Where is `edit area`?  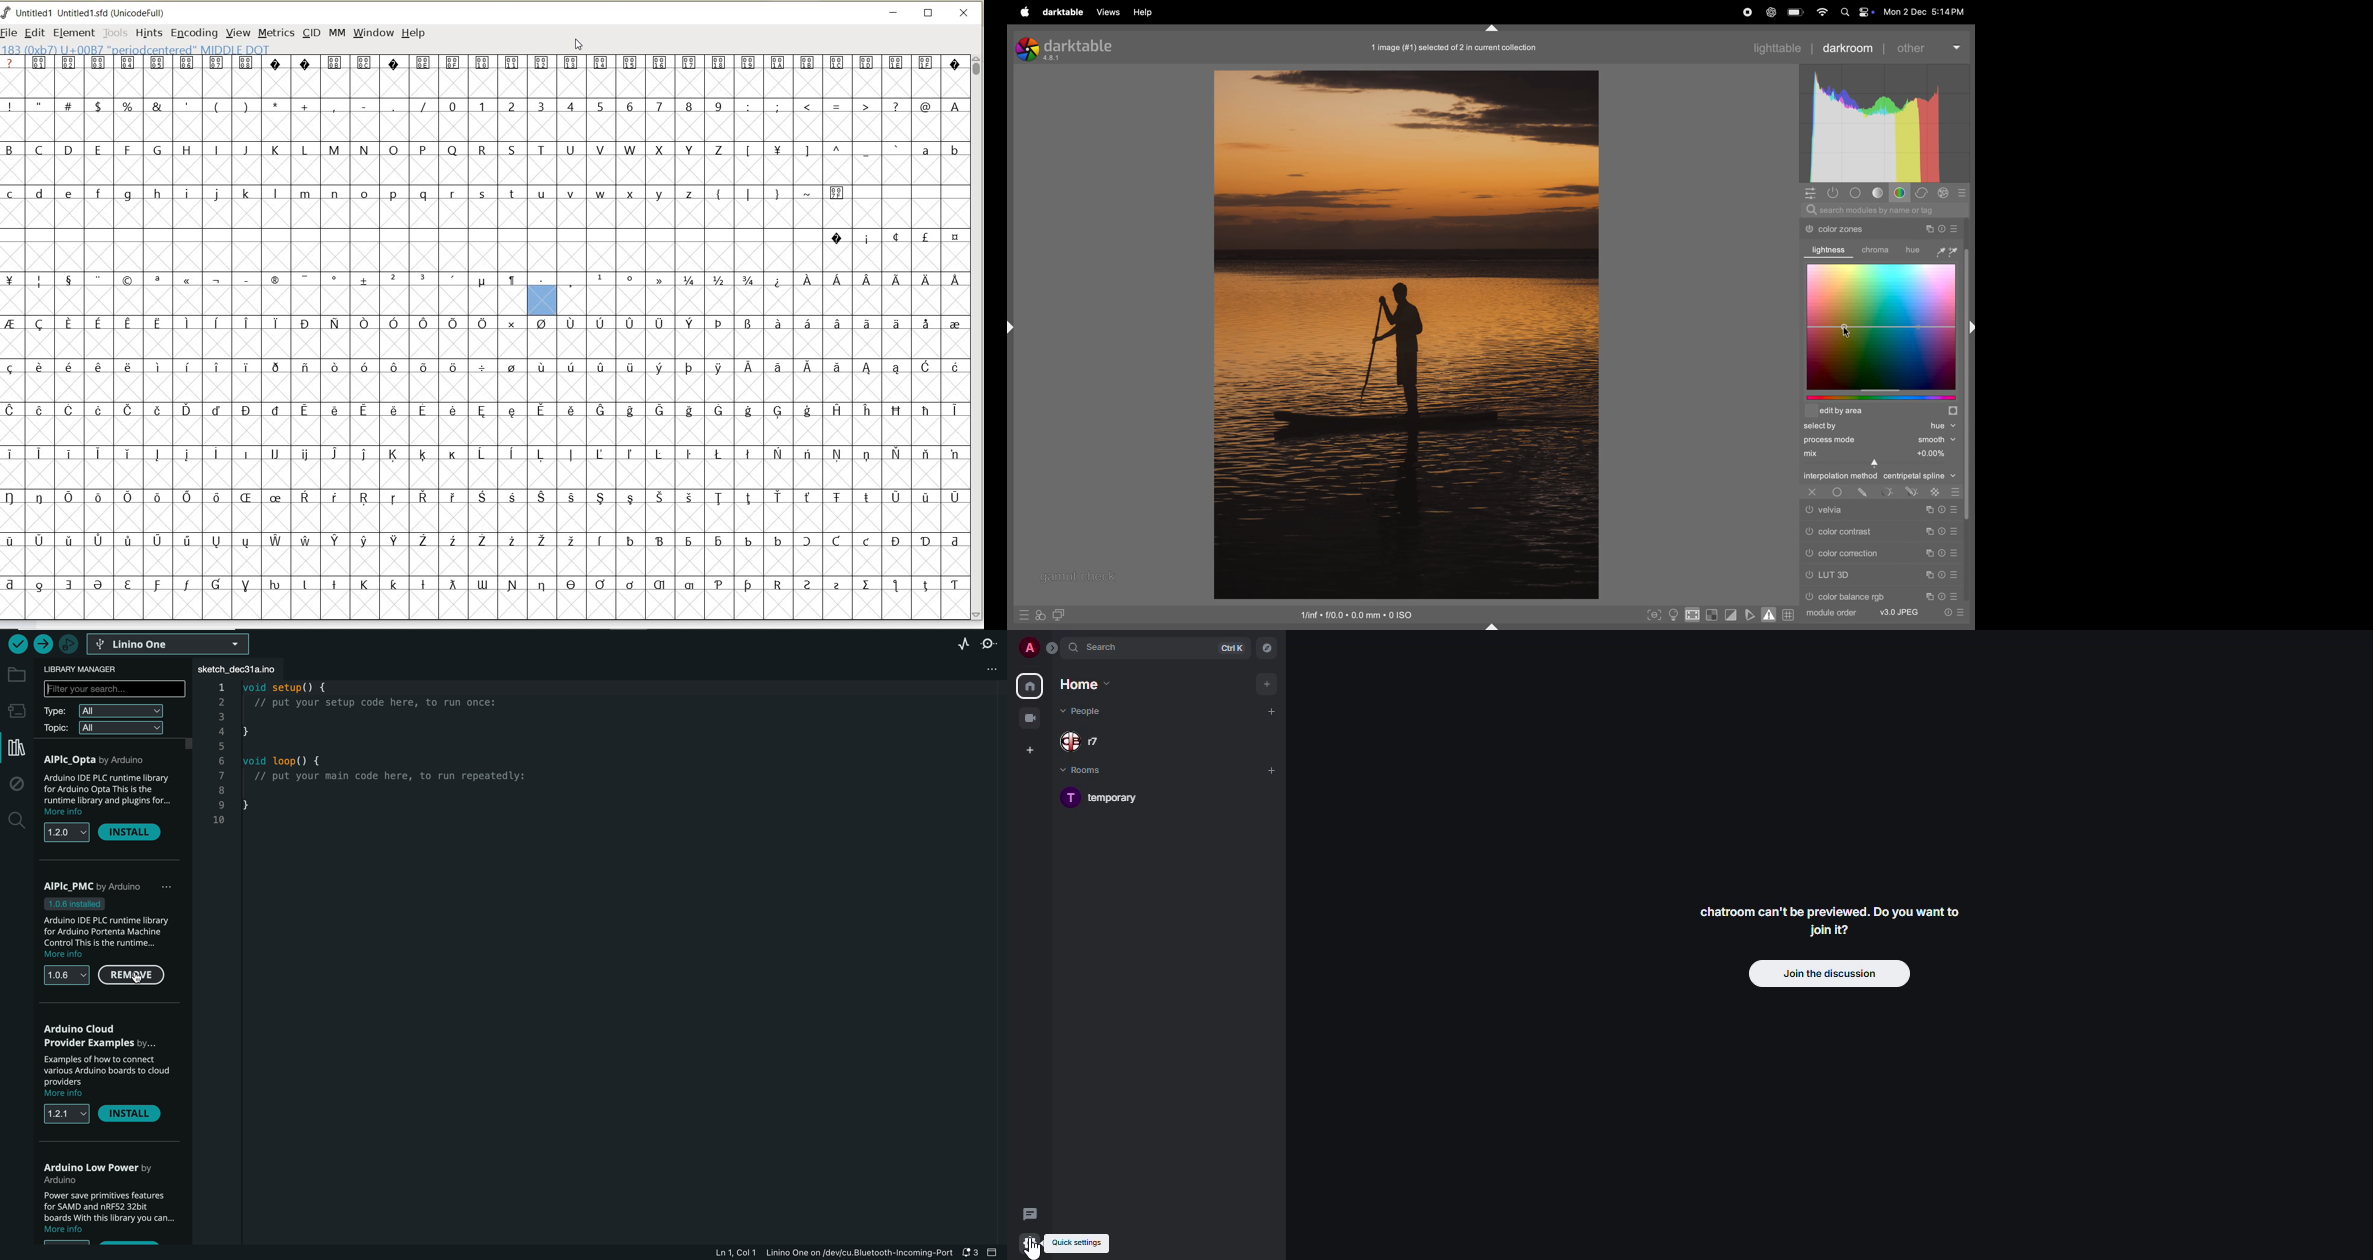 edit area is located at coordinates (1882, 412).